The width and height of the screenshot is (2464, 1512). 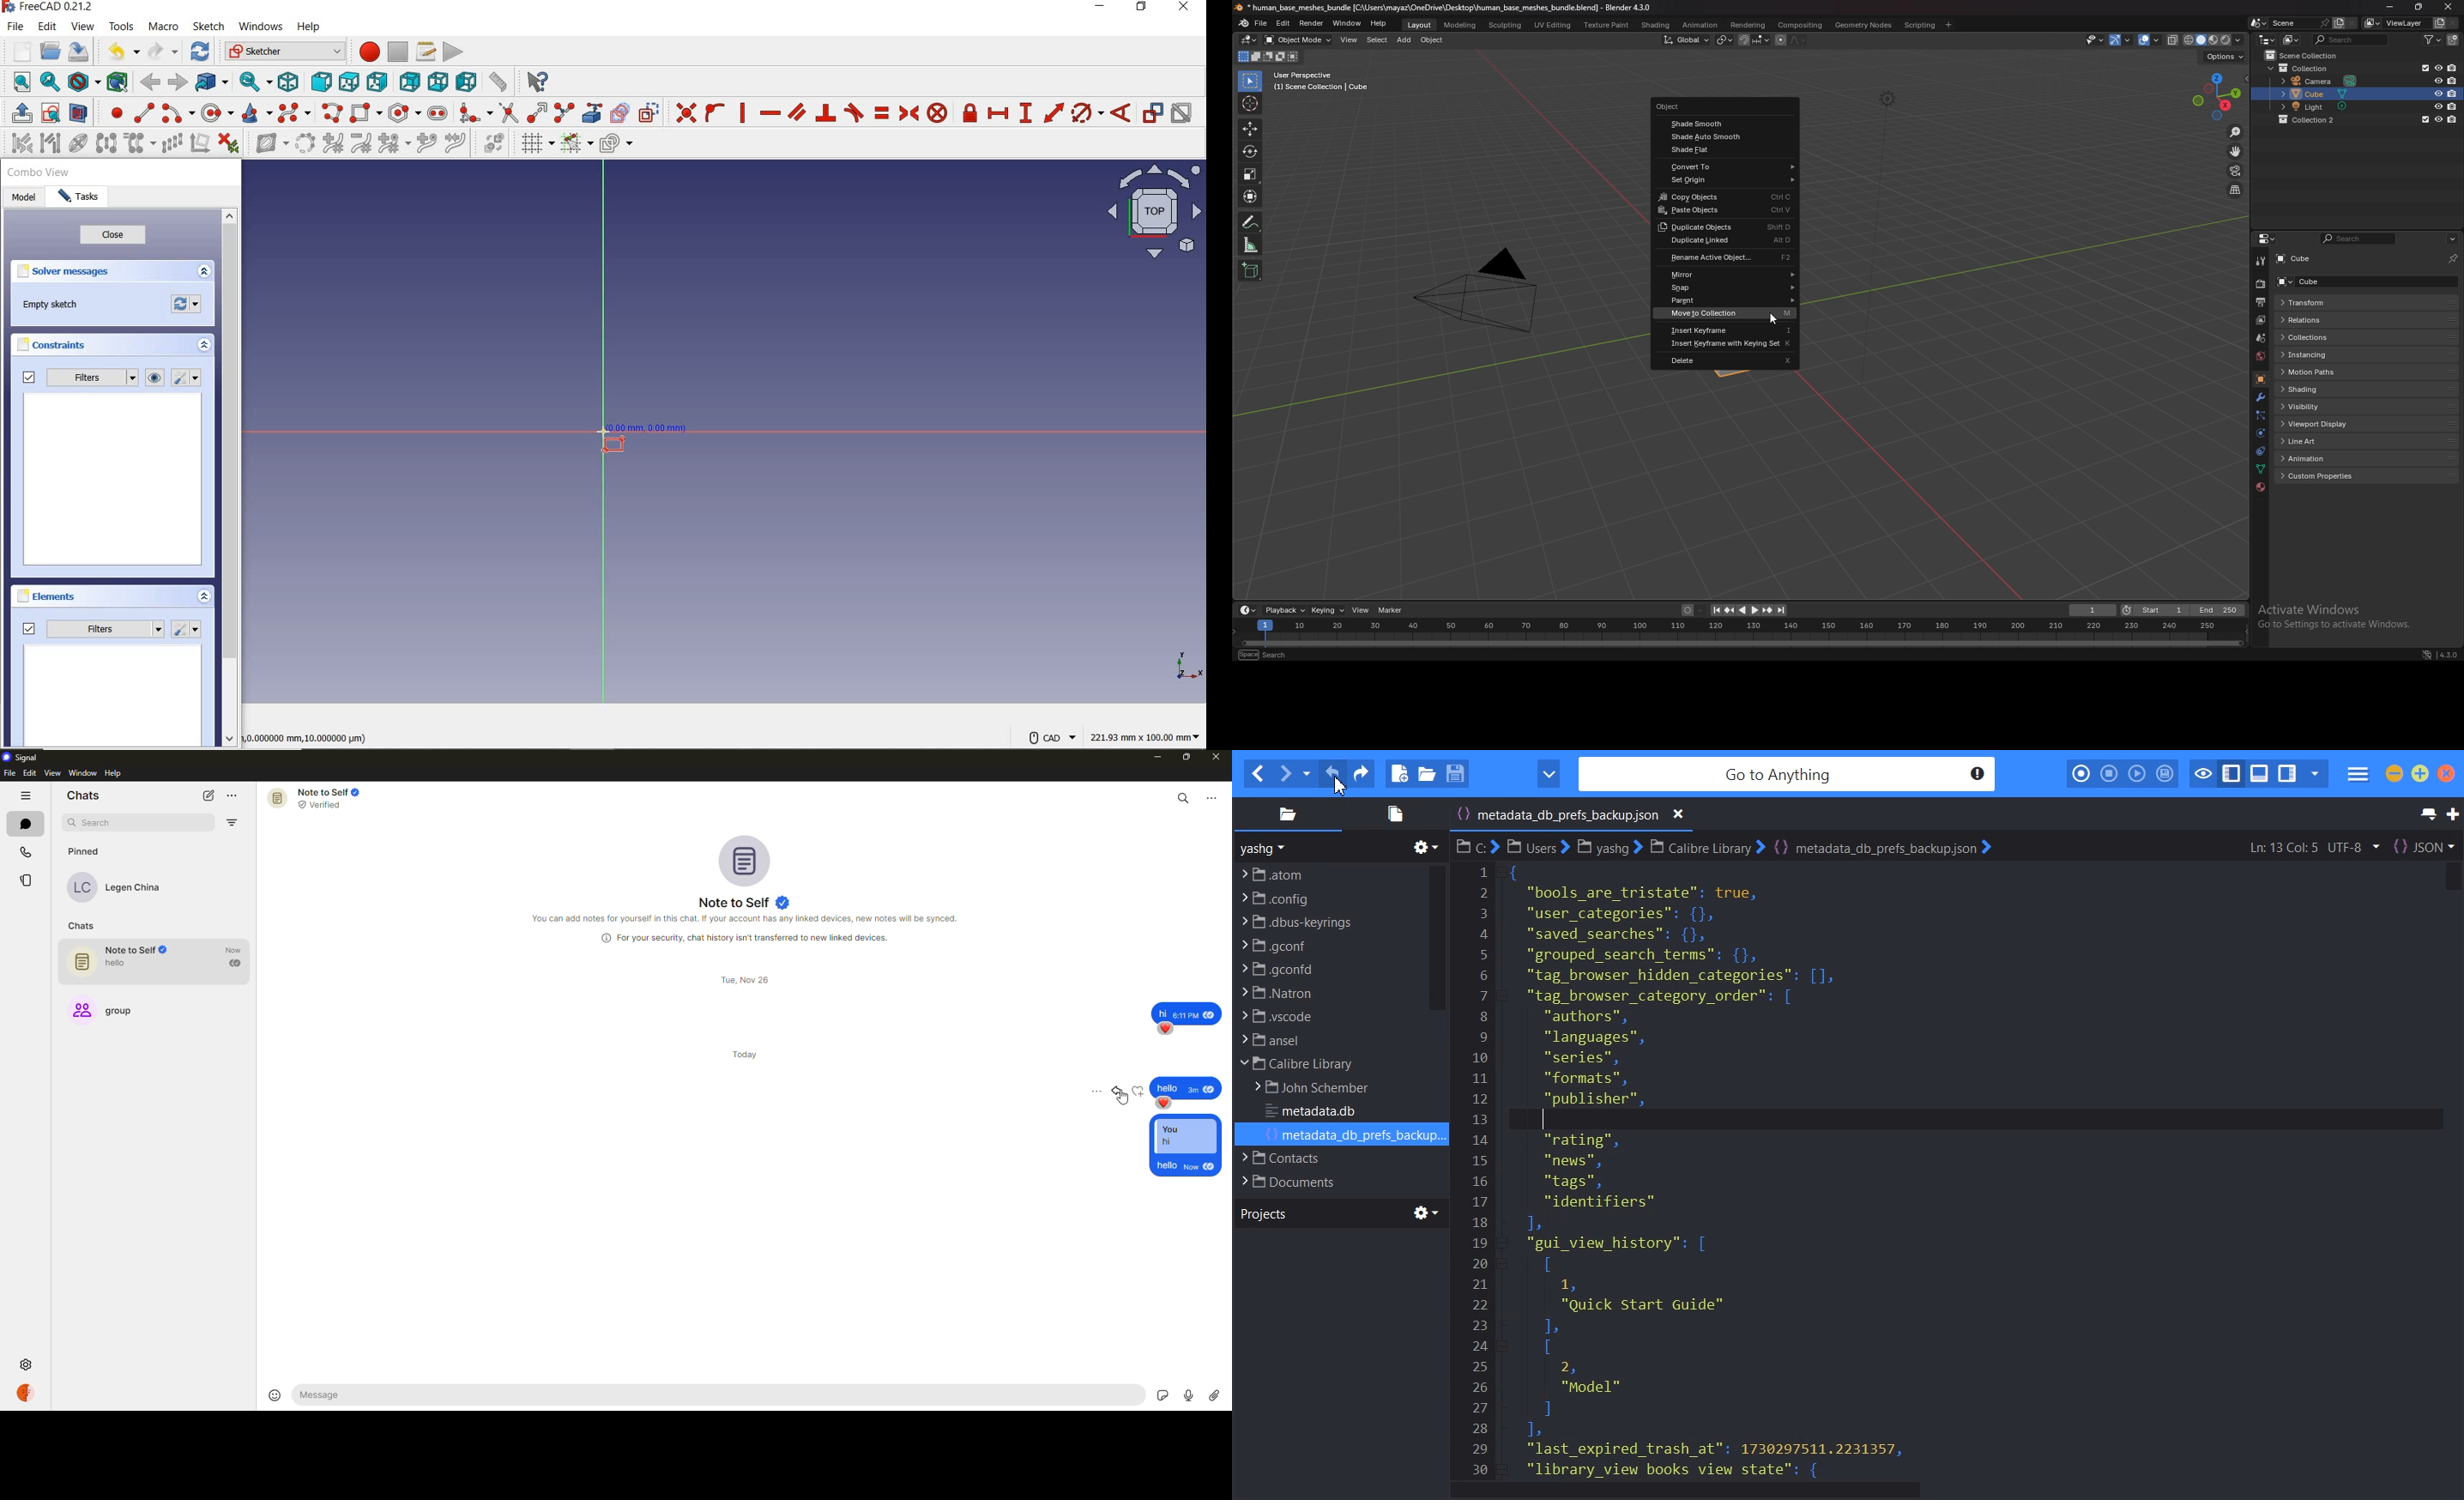 I want to click on animation, so click(x=2325, y=458).